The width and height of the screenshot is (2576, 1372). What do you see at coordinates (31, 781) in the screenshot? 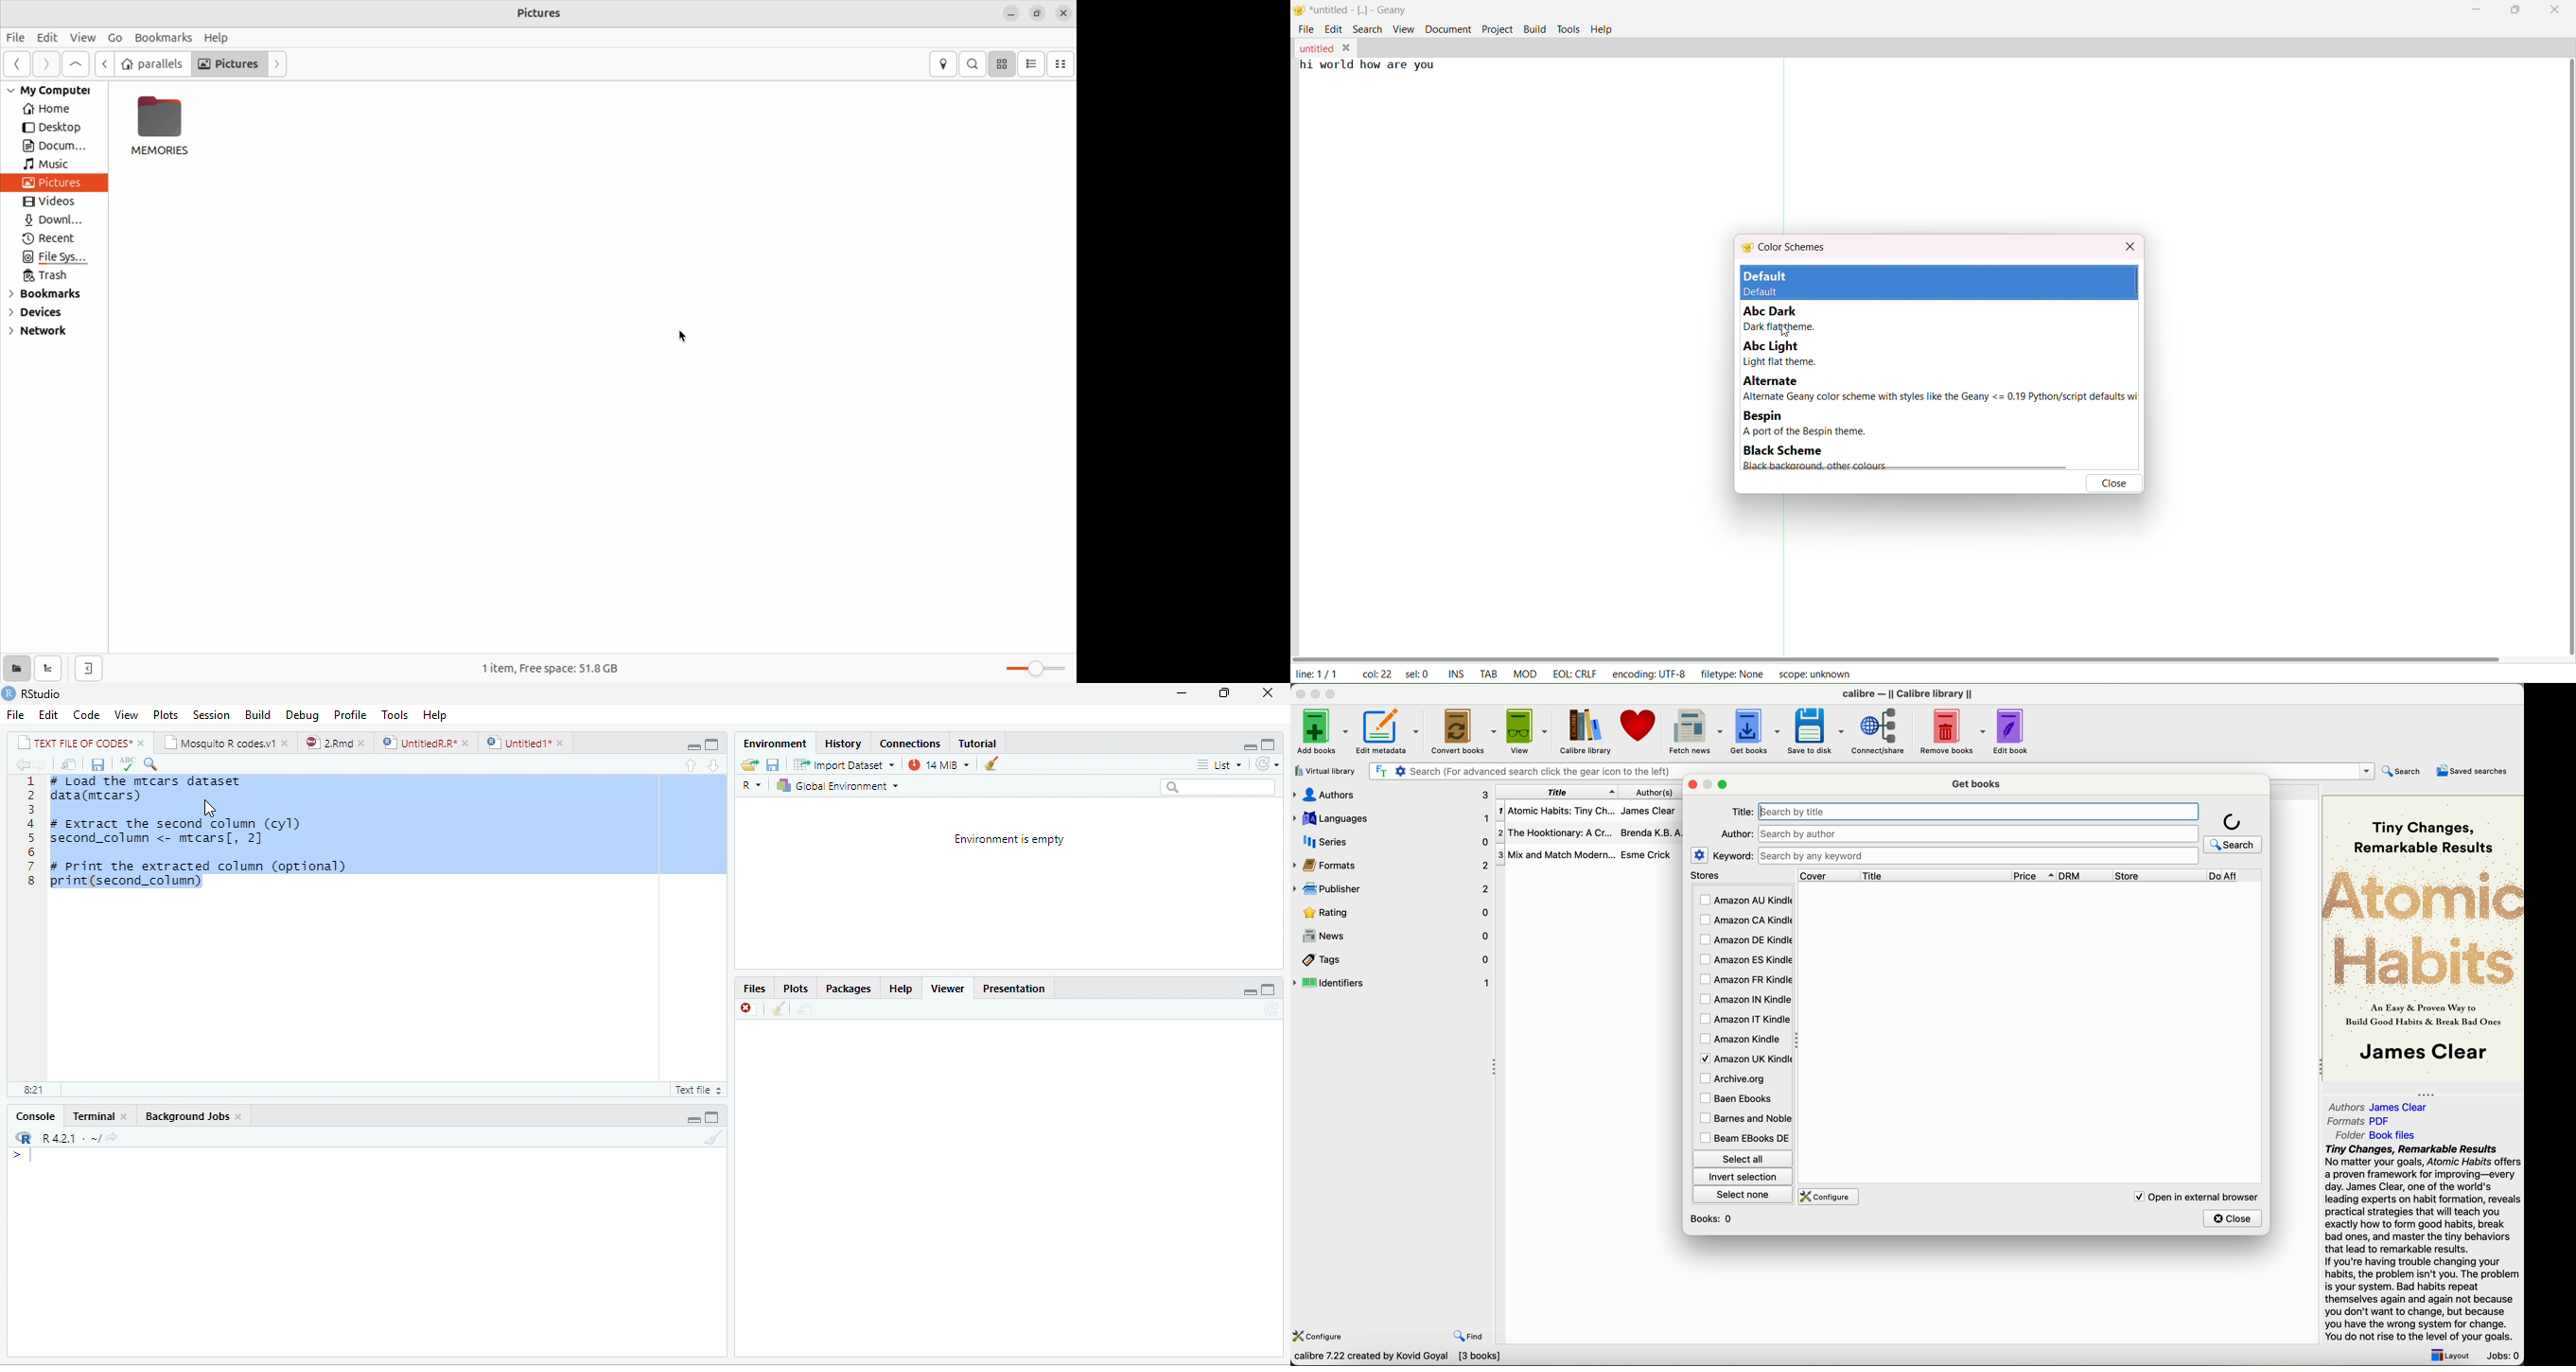
I see `1` at bounding box center [31, 781].